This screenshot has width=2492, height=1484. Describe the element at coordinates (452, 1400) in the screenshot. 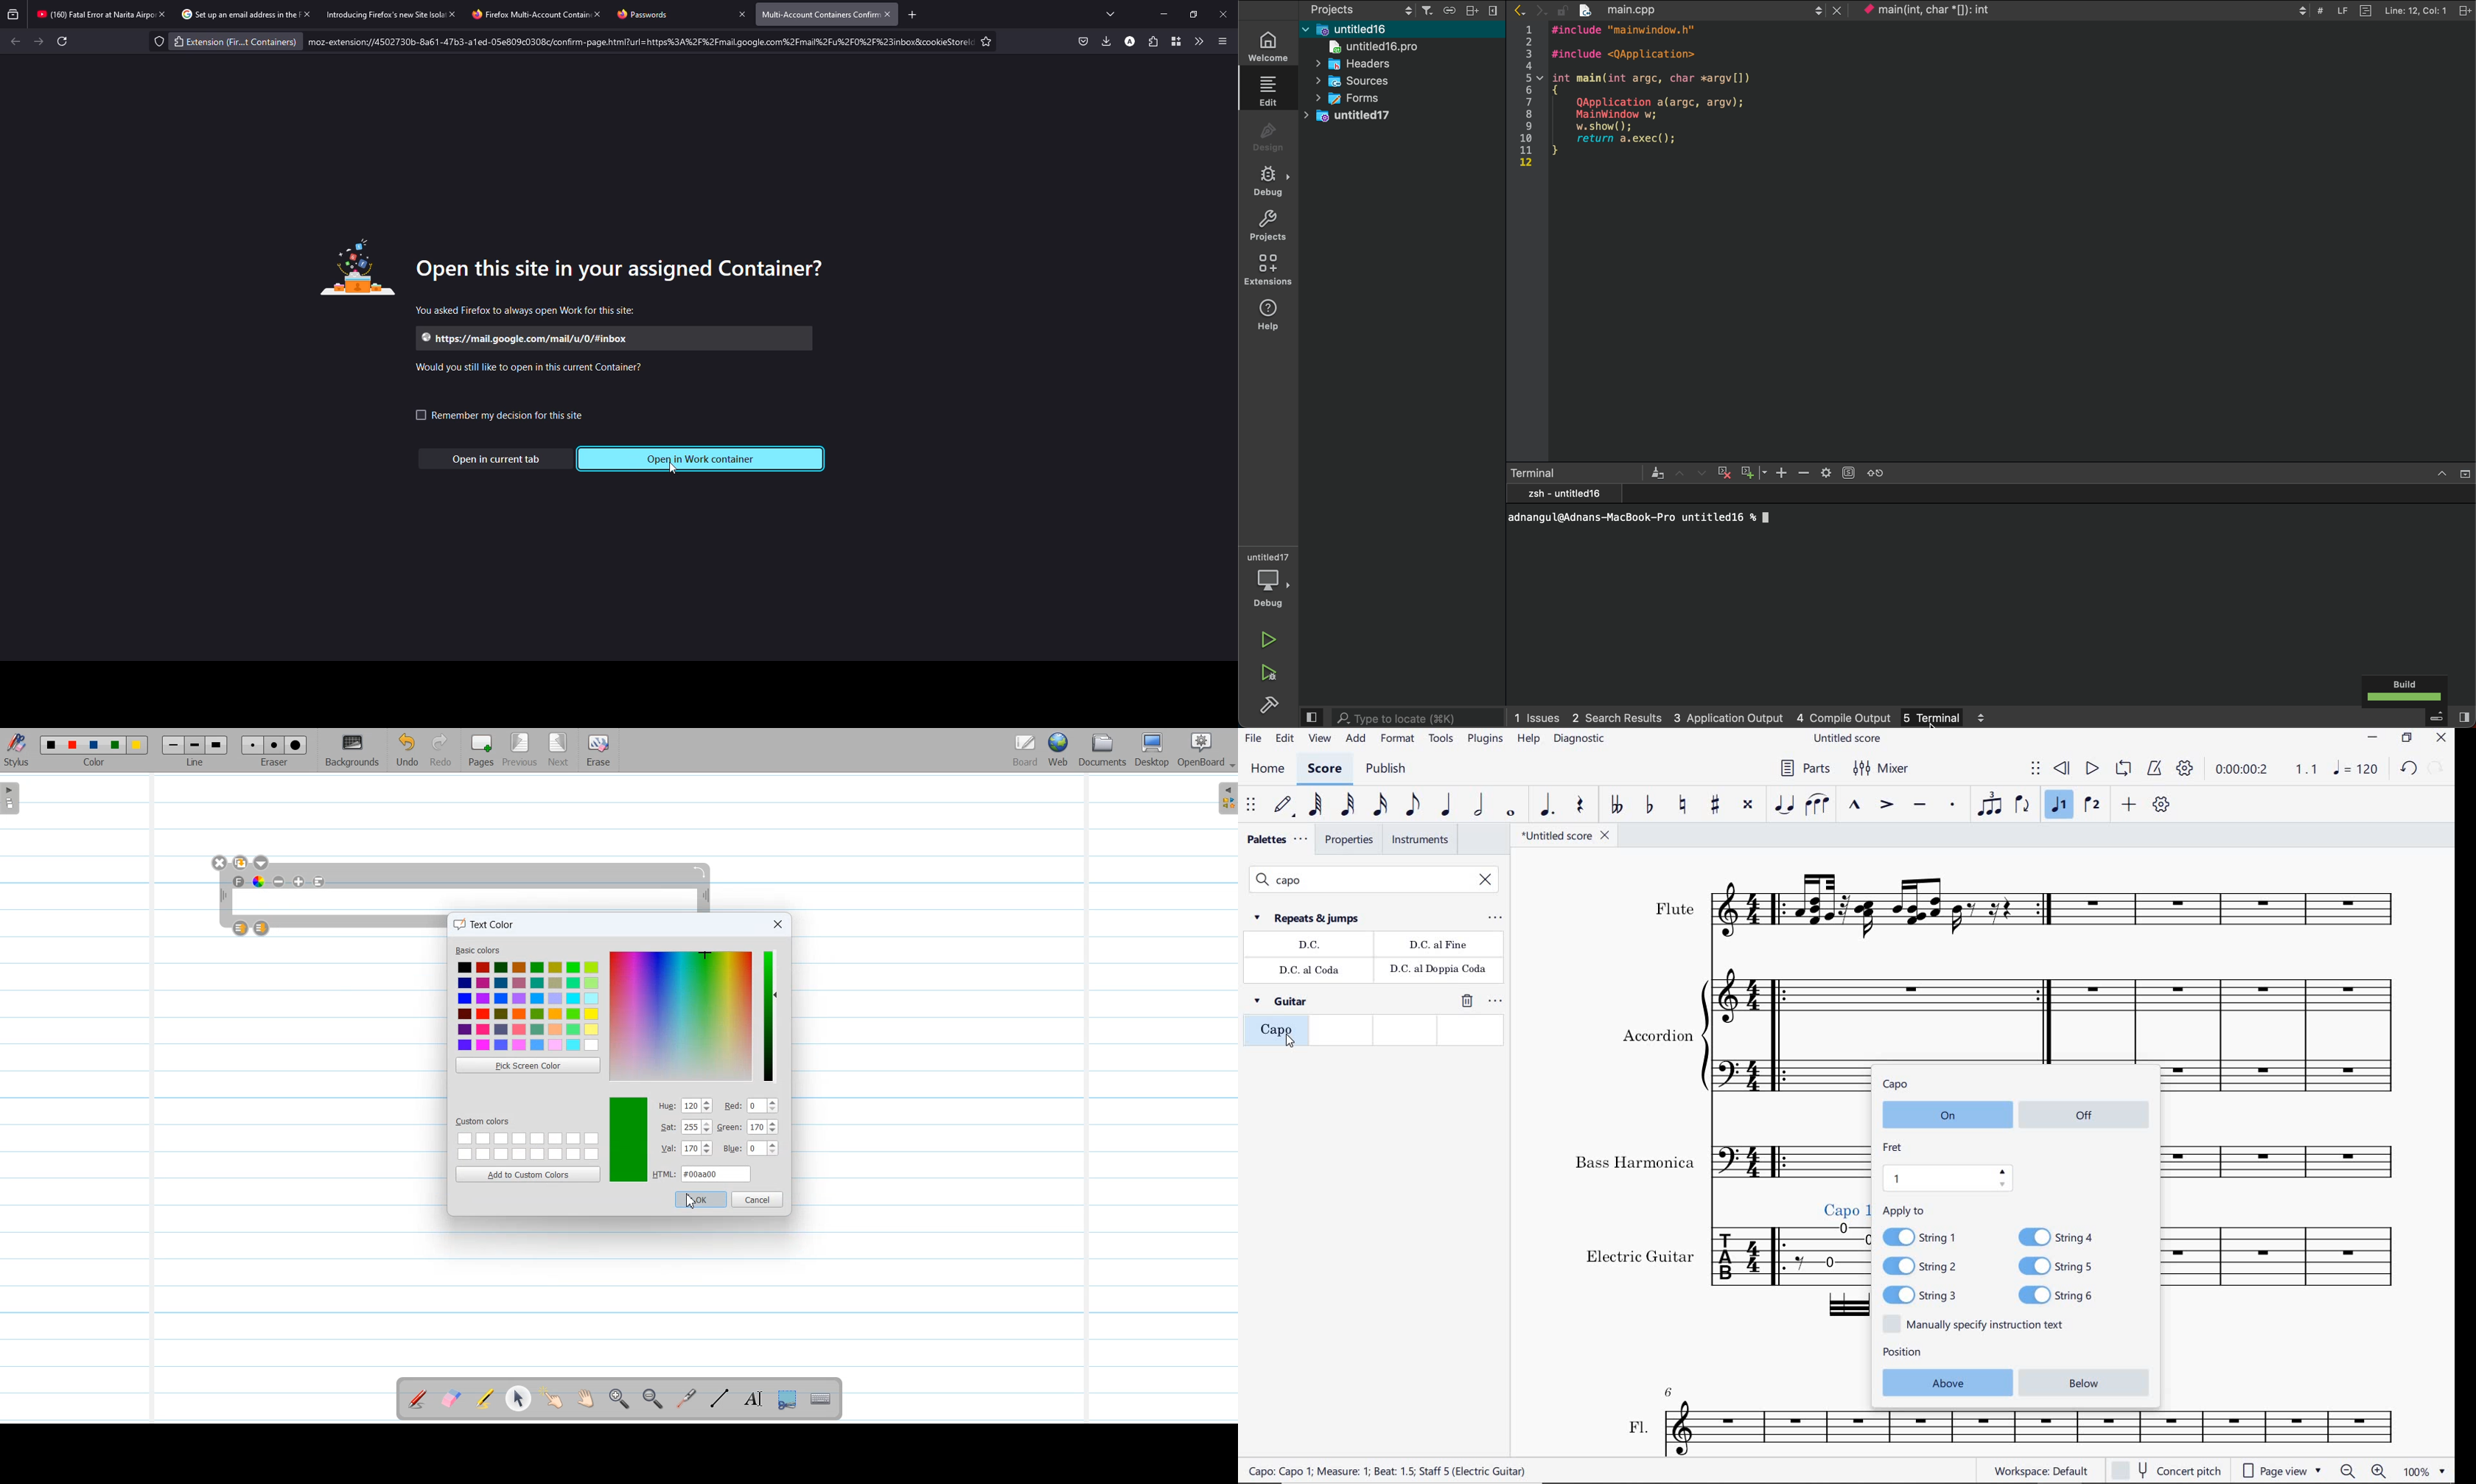

I see `Erase Annotation` at that location.